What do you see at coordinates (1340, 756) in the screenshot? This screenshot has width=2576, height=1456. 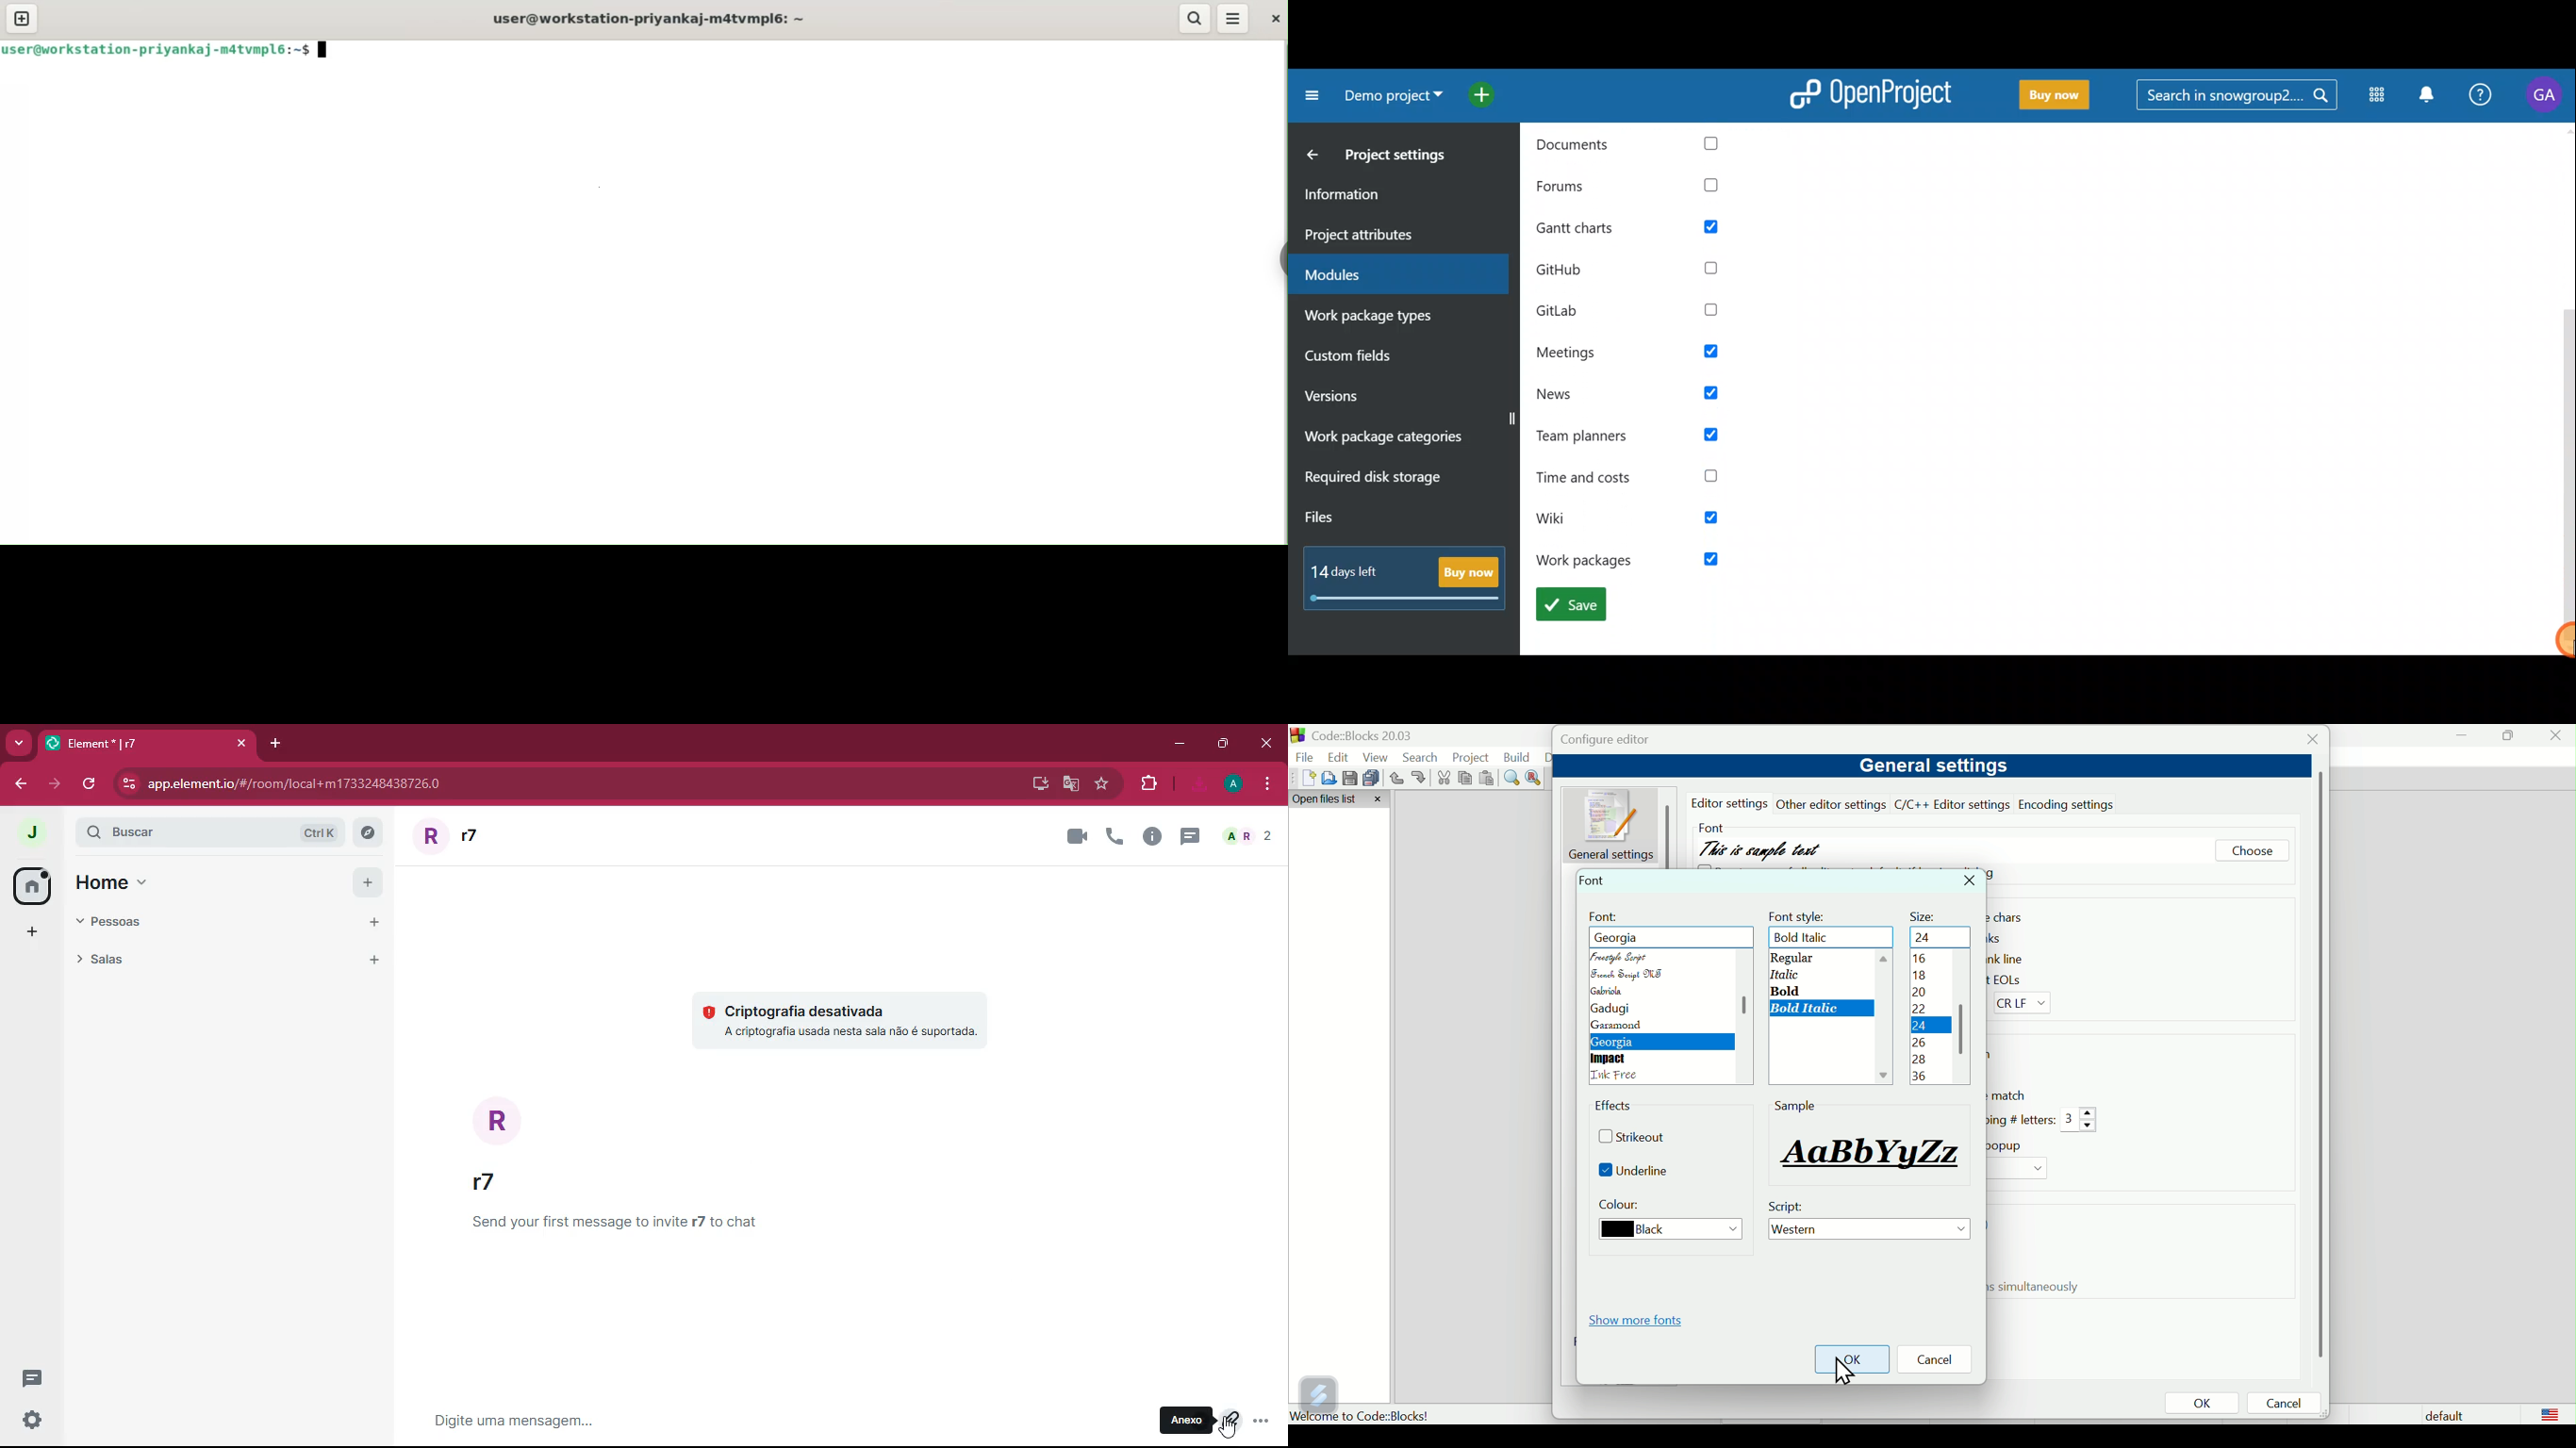 I see `Edit` at bounding box center [1340, 756].